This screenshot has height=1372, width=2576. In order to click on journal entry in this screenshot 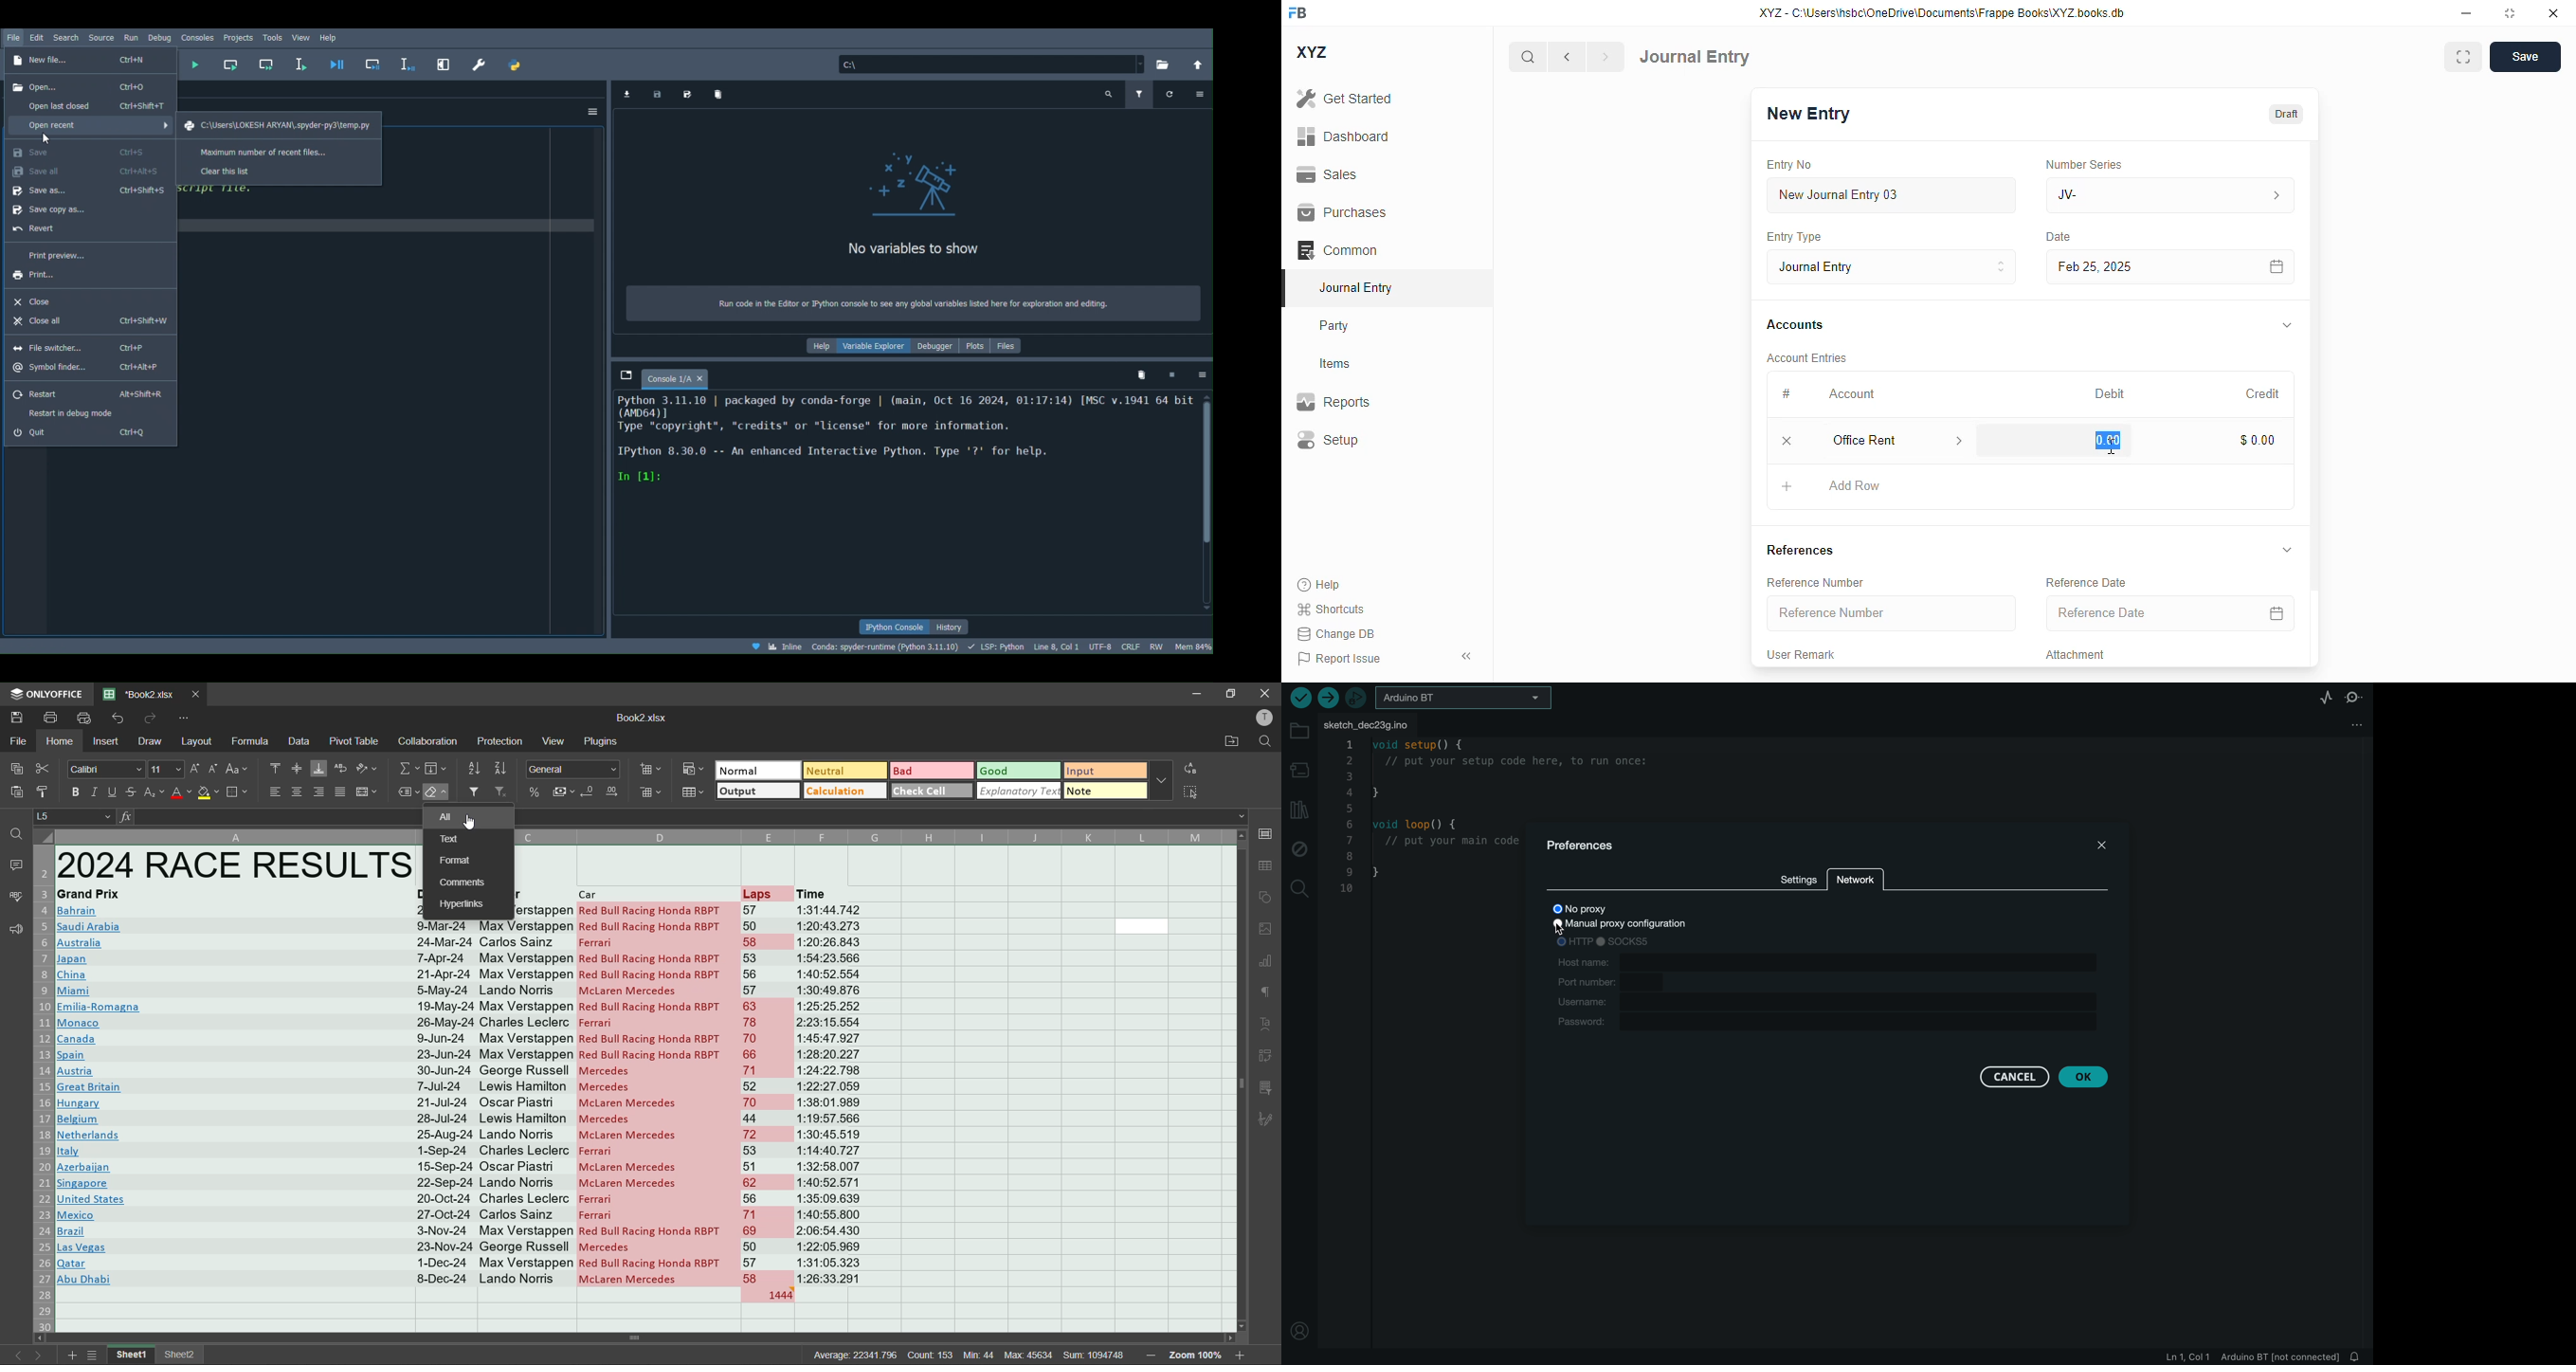, I will do `click(1695, 57)`.